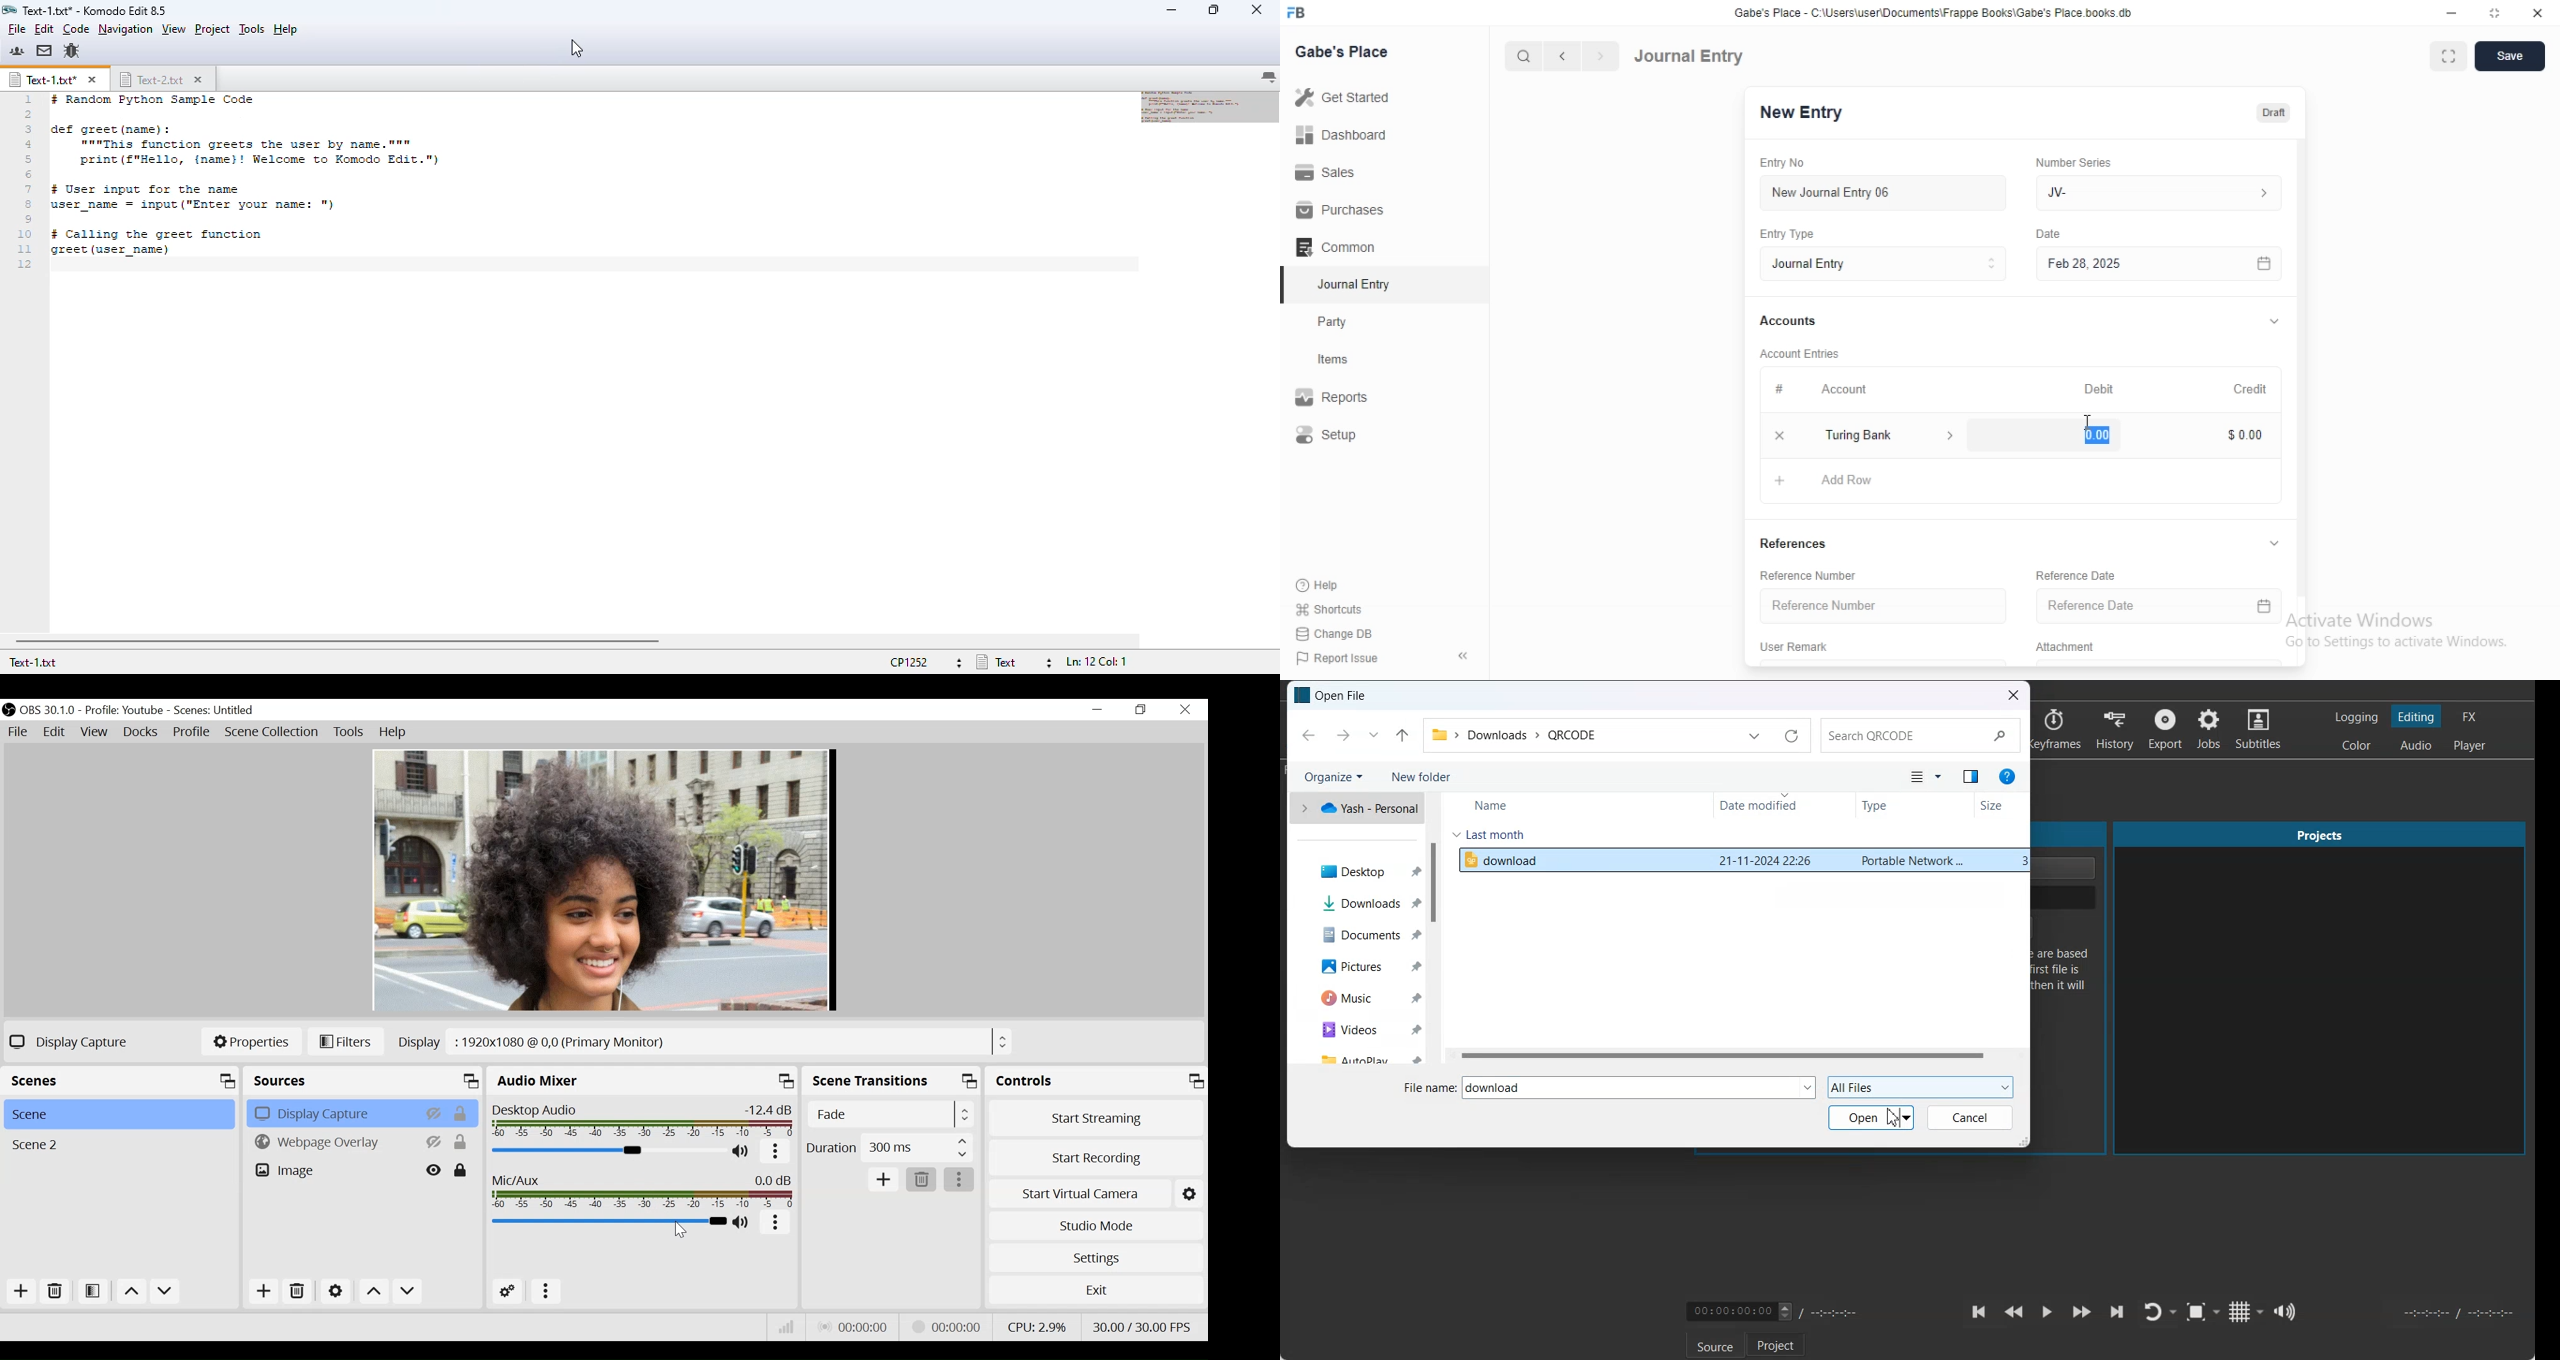 The width and height of the screenshot is (2576, 1372). Describe the element at coordinates (350, 732) in the screenshot. I see `Tools` at that location.